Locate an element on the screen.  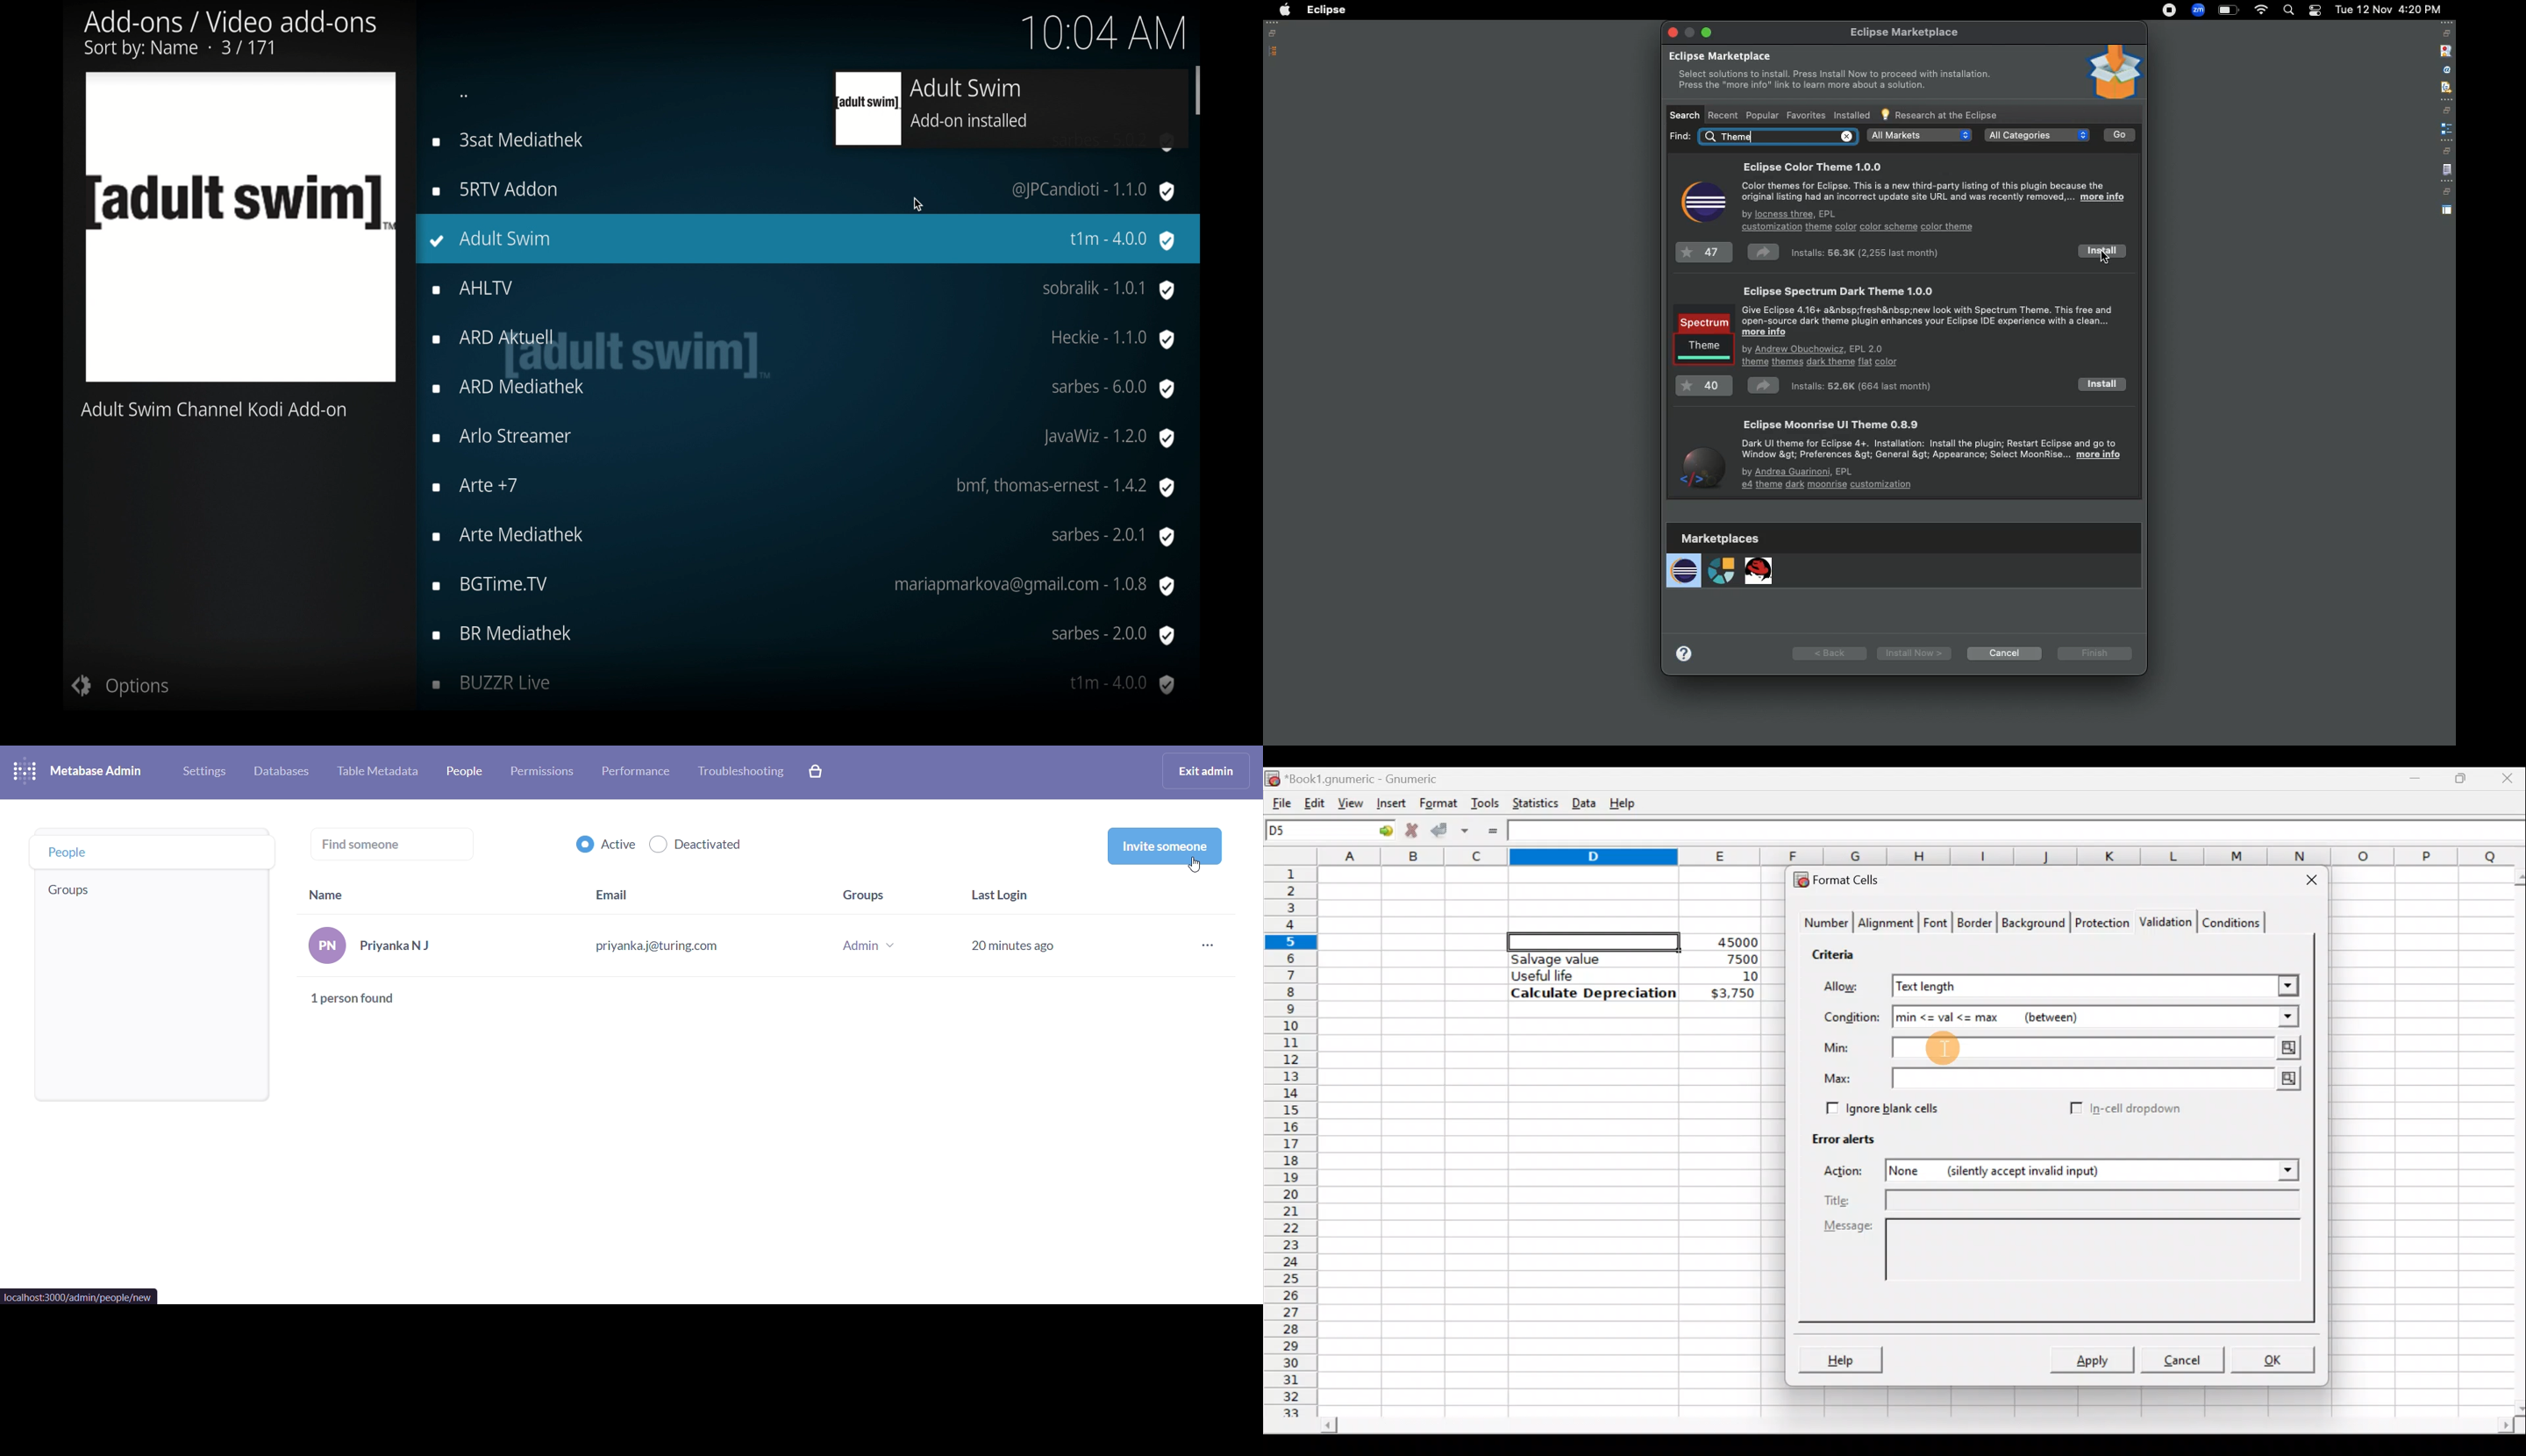
explore paid features is located at coordinates (817, 773).